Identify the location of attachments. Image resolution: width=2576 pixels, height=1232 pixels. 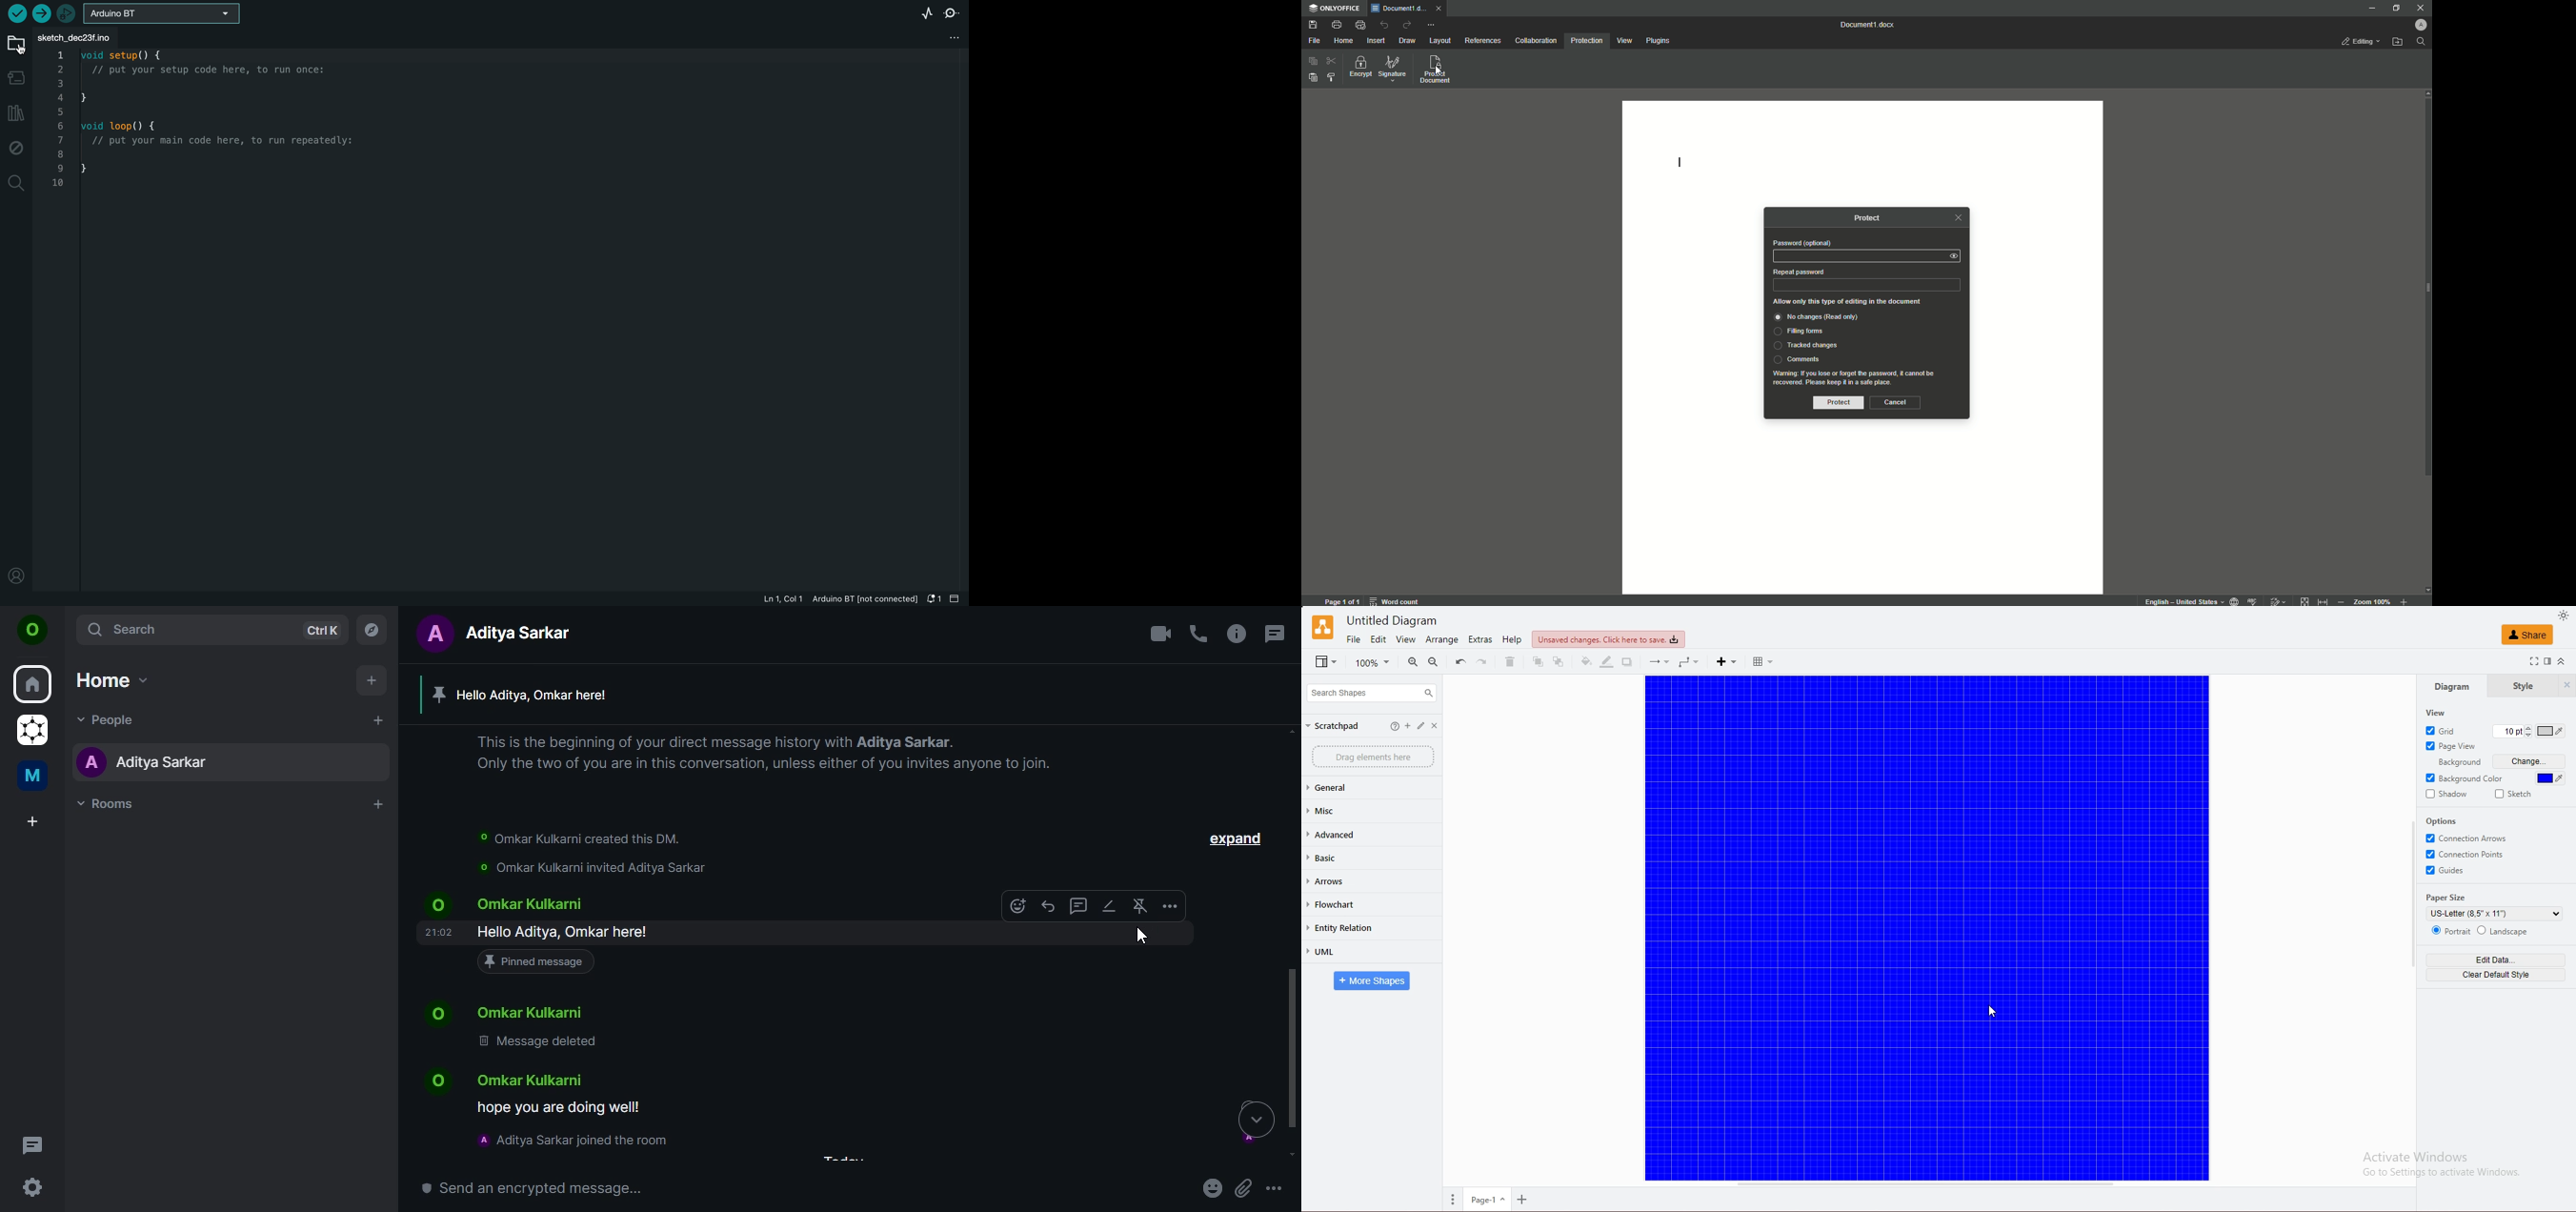
(1244, 1188).